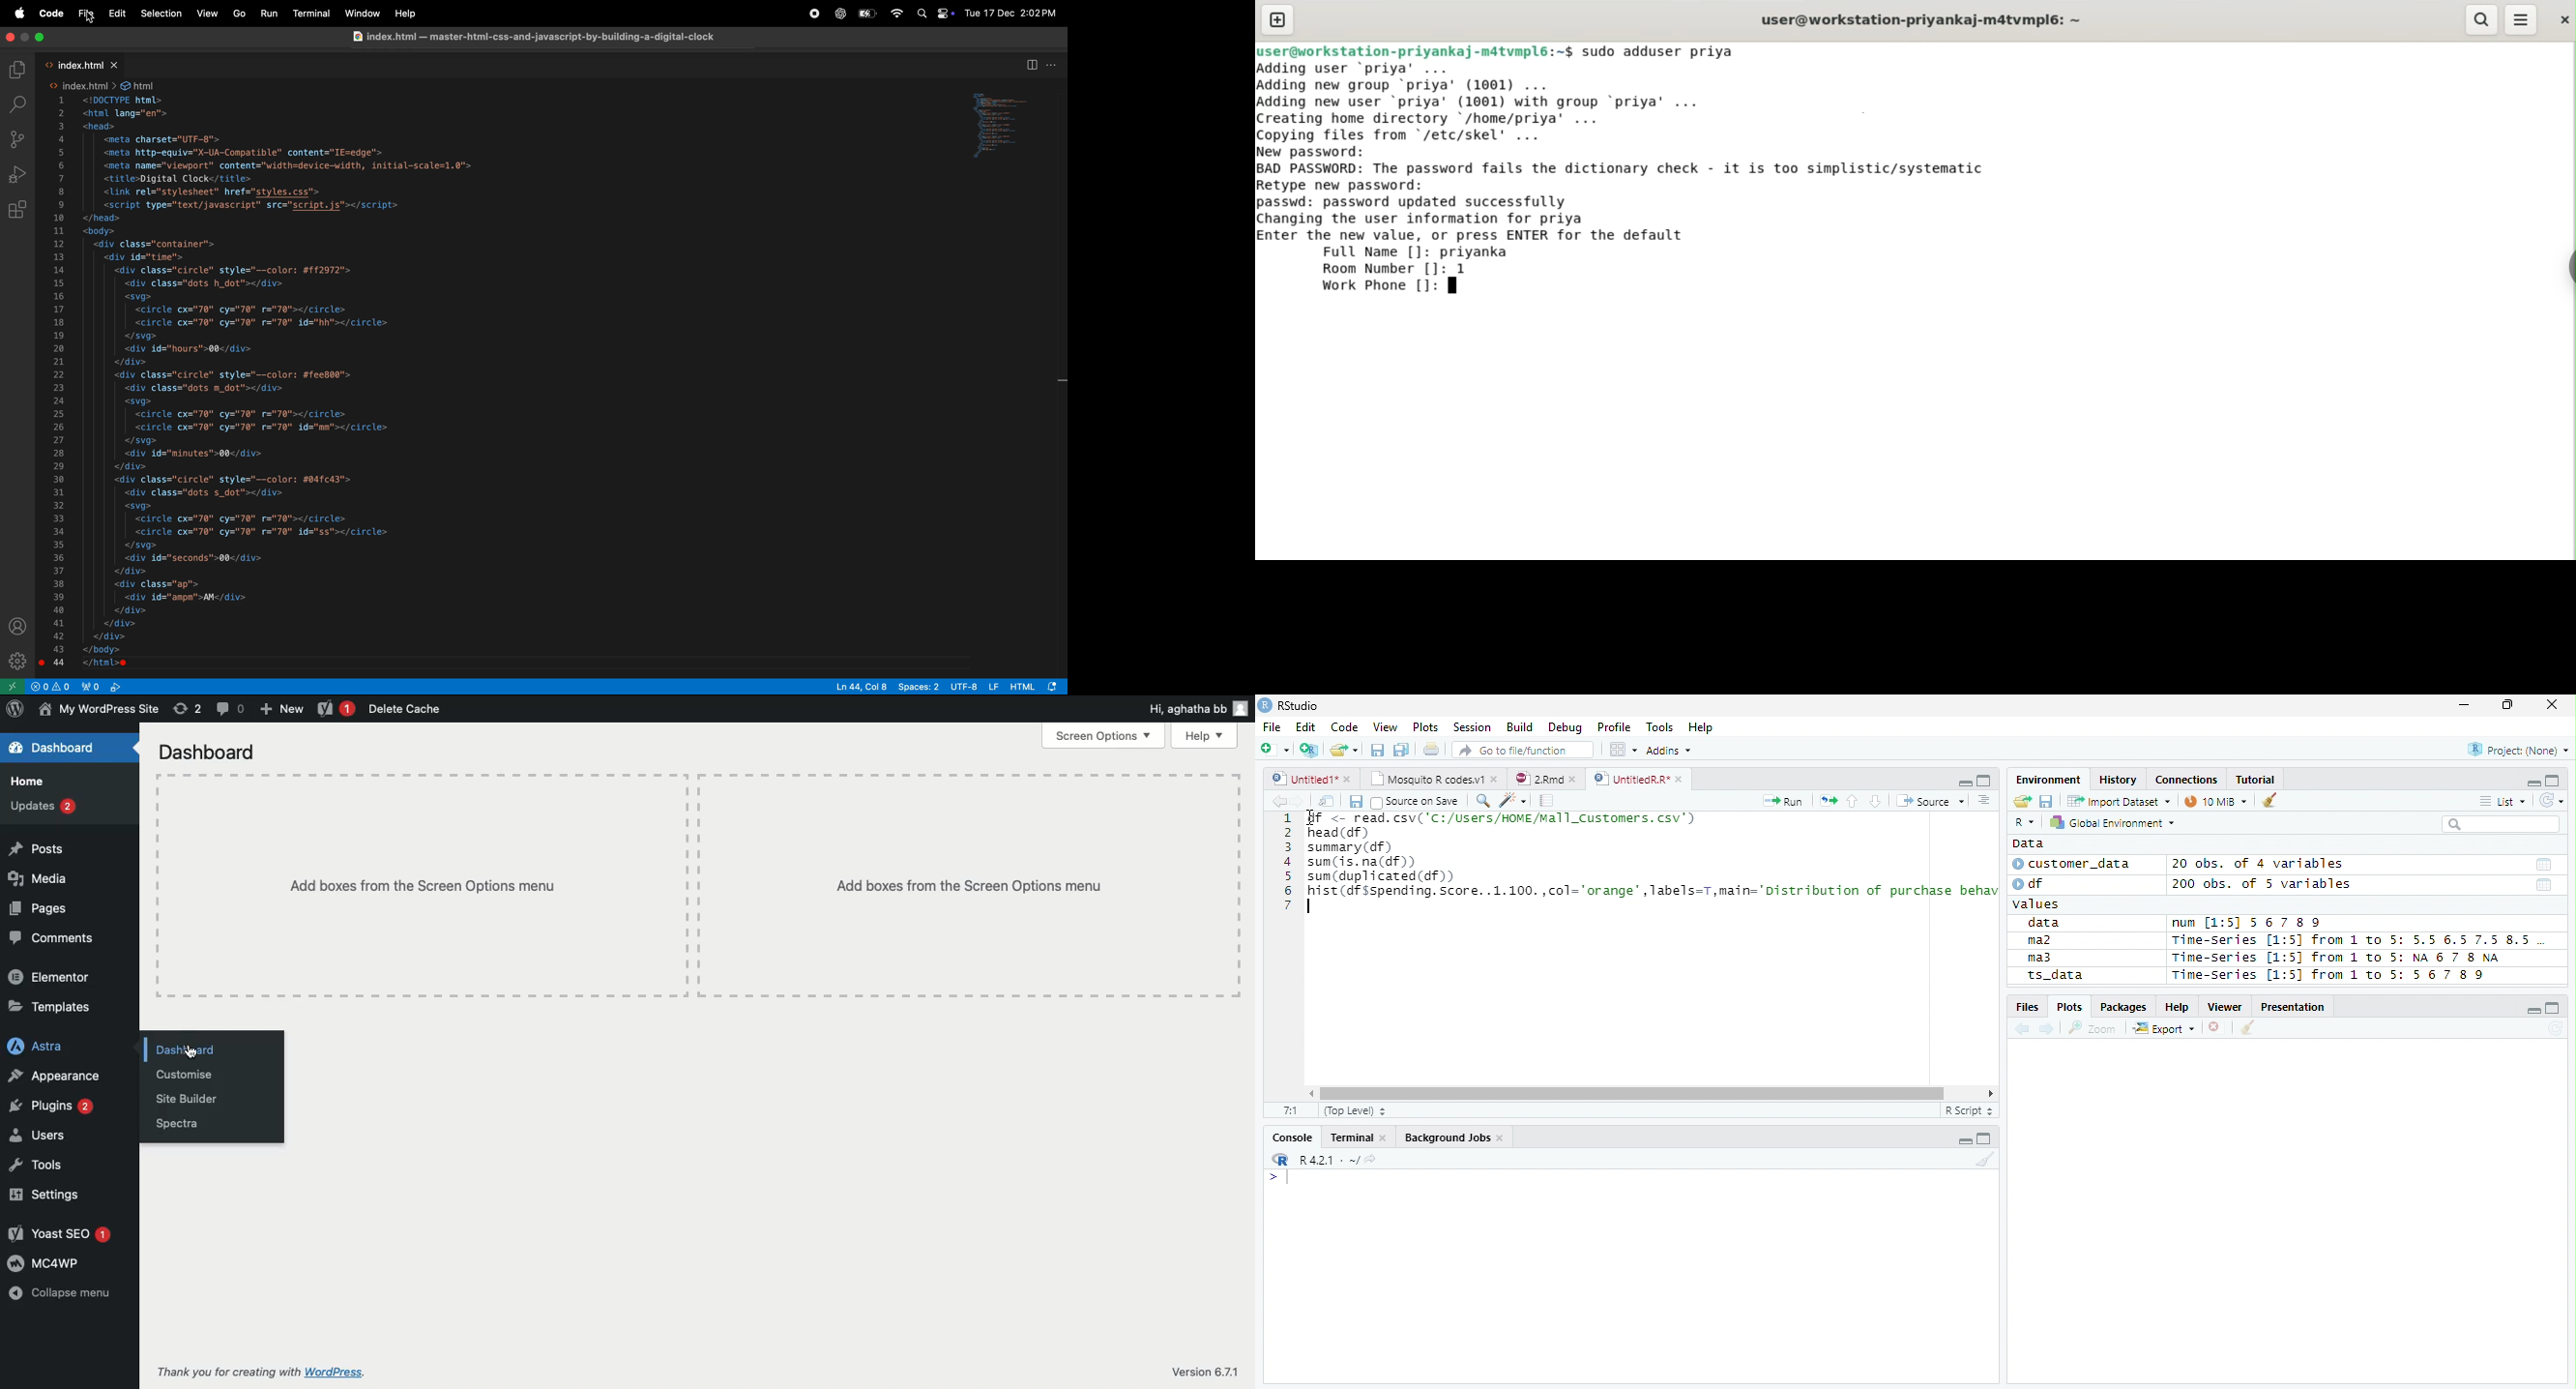  Describe the element at coordinates (1310, 750) in the screenshot. I see `Create Project` at that location.